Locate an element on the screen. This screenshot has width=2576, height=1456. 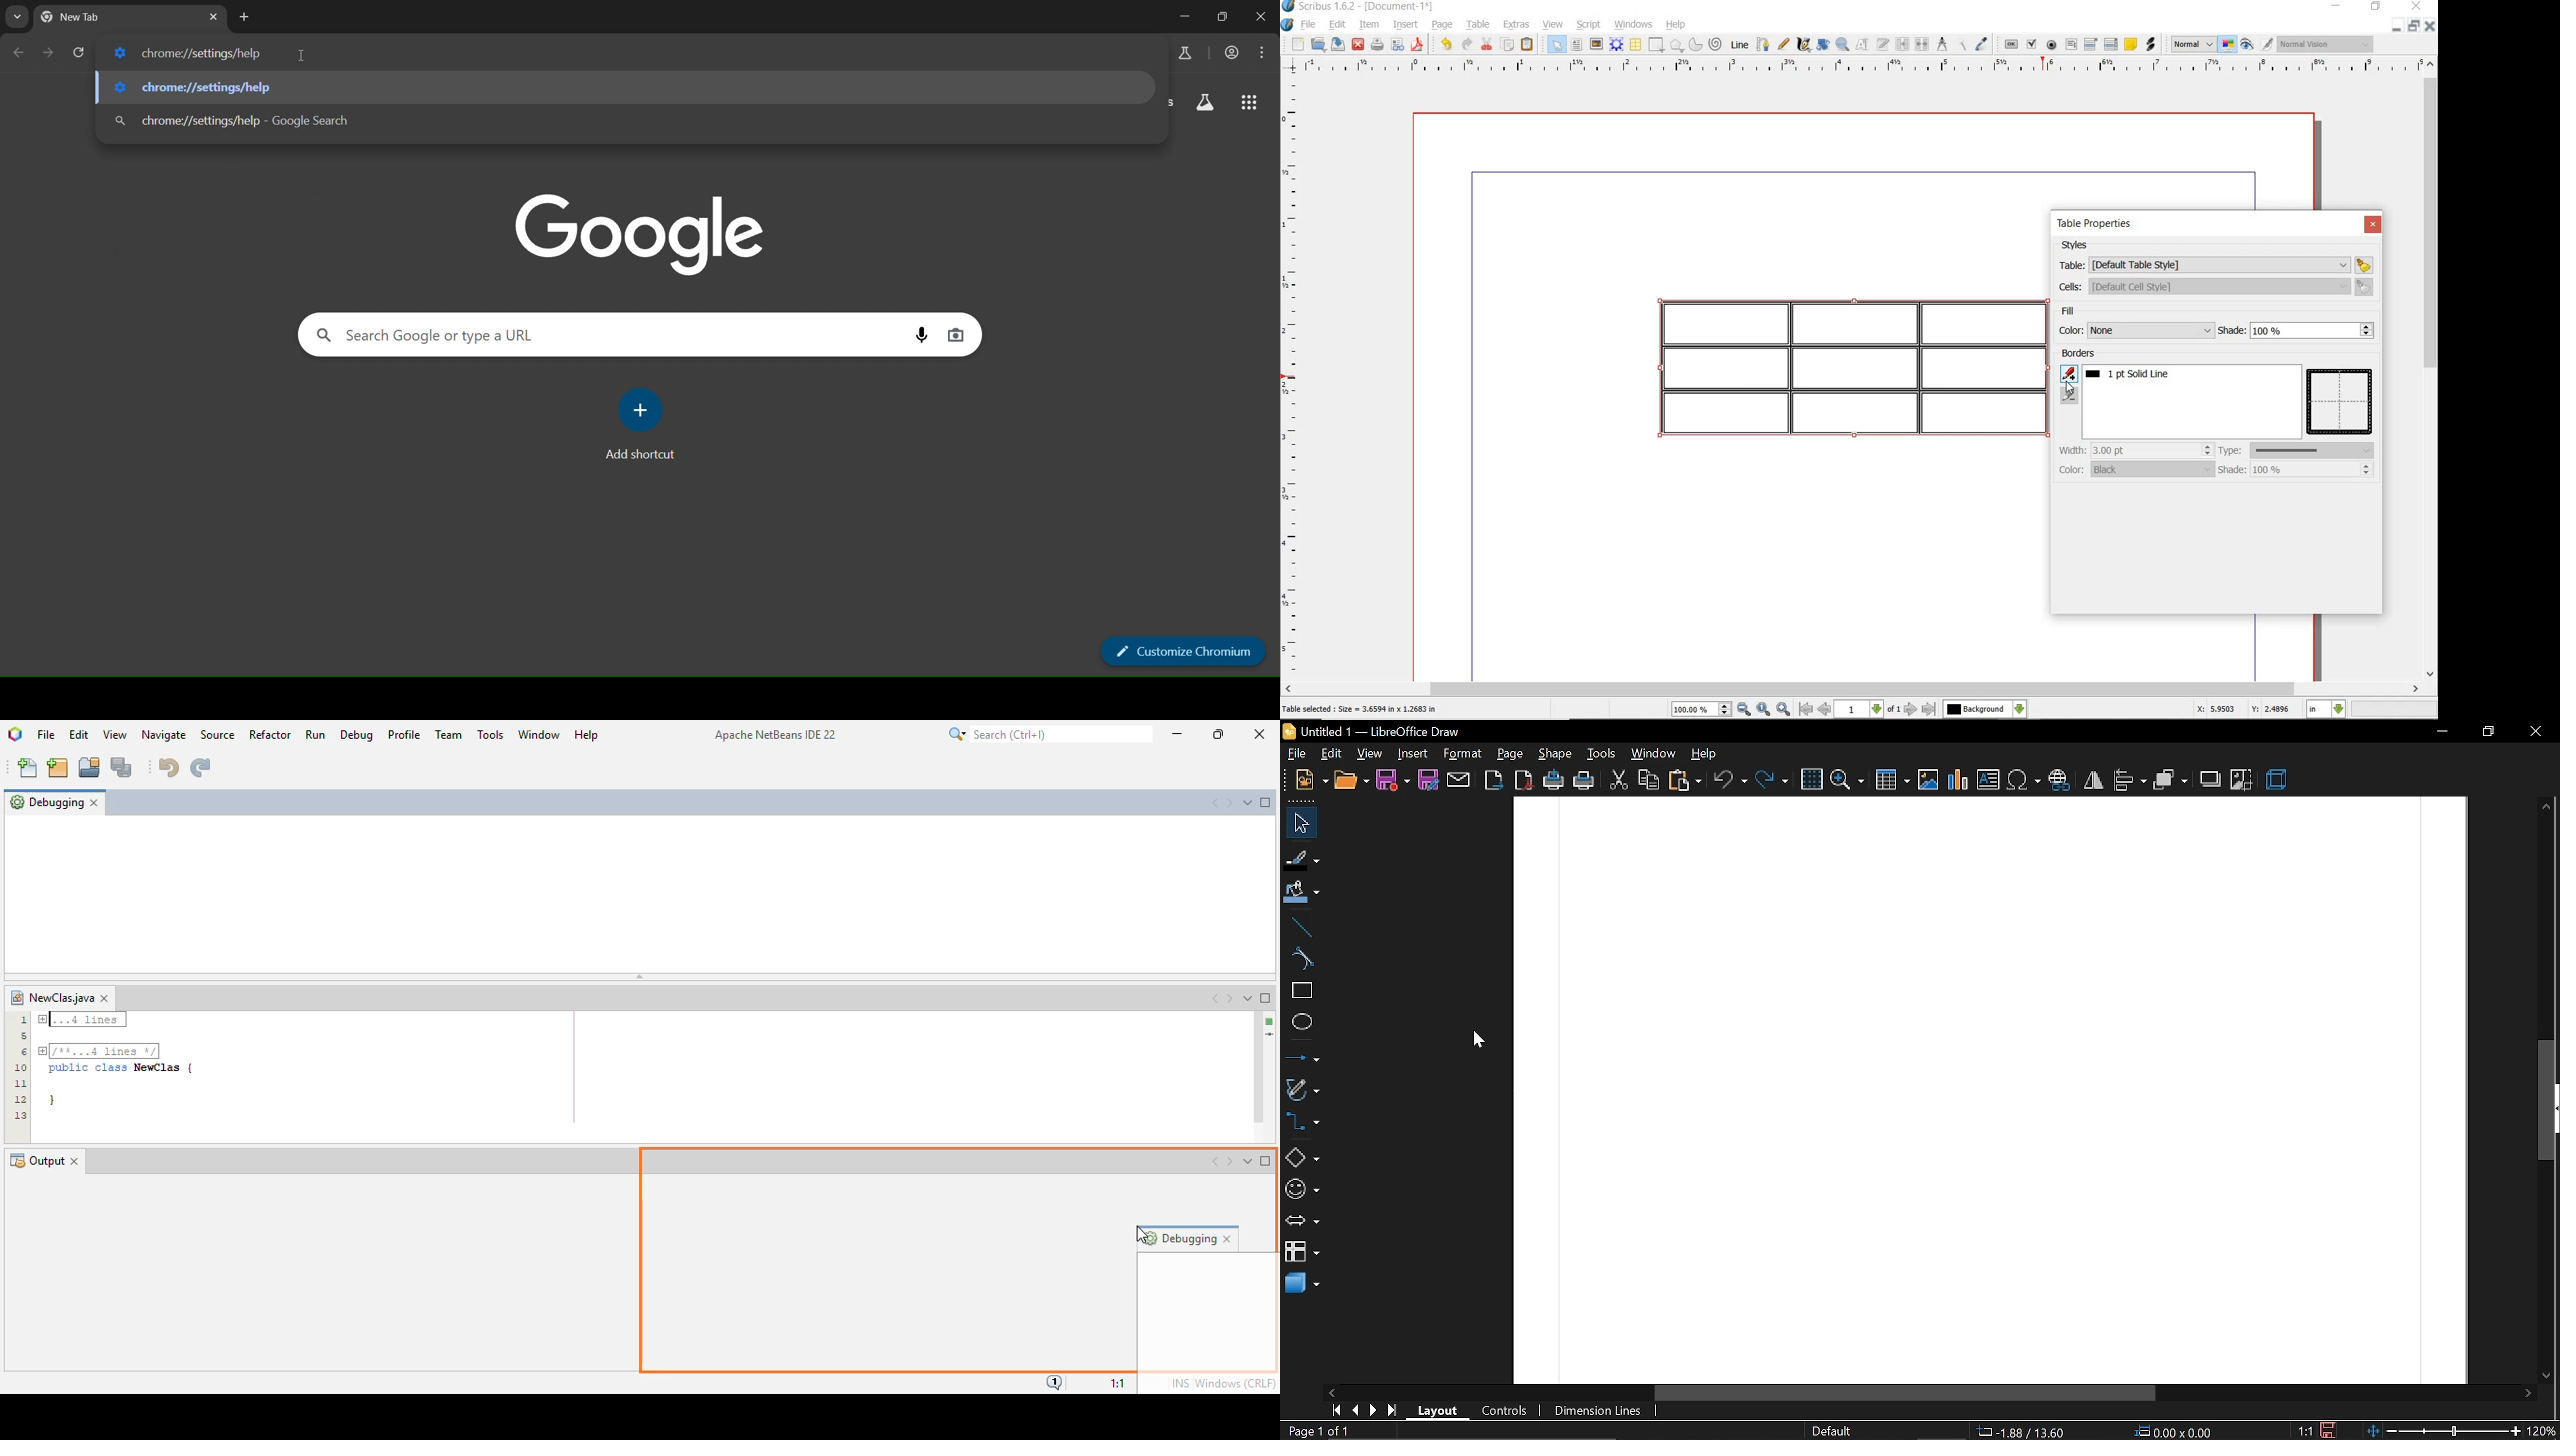
attach is located at coordinates (1459, 779).